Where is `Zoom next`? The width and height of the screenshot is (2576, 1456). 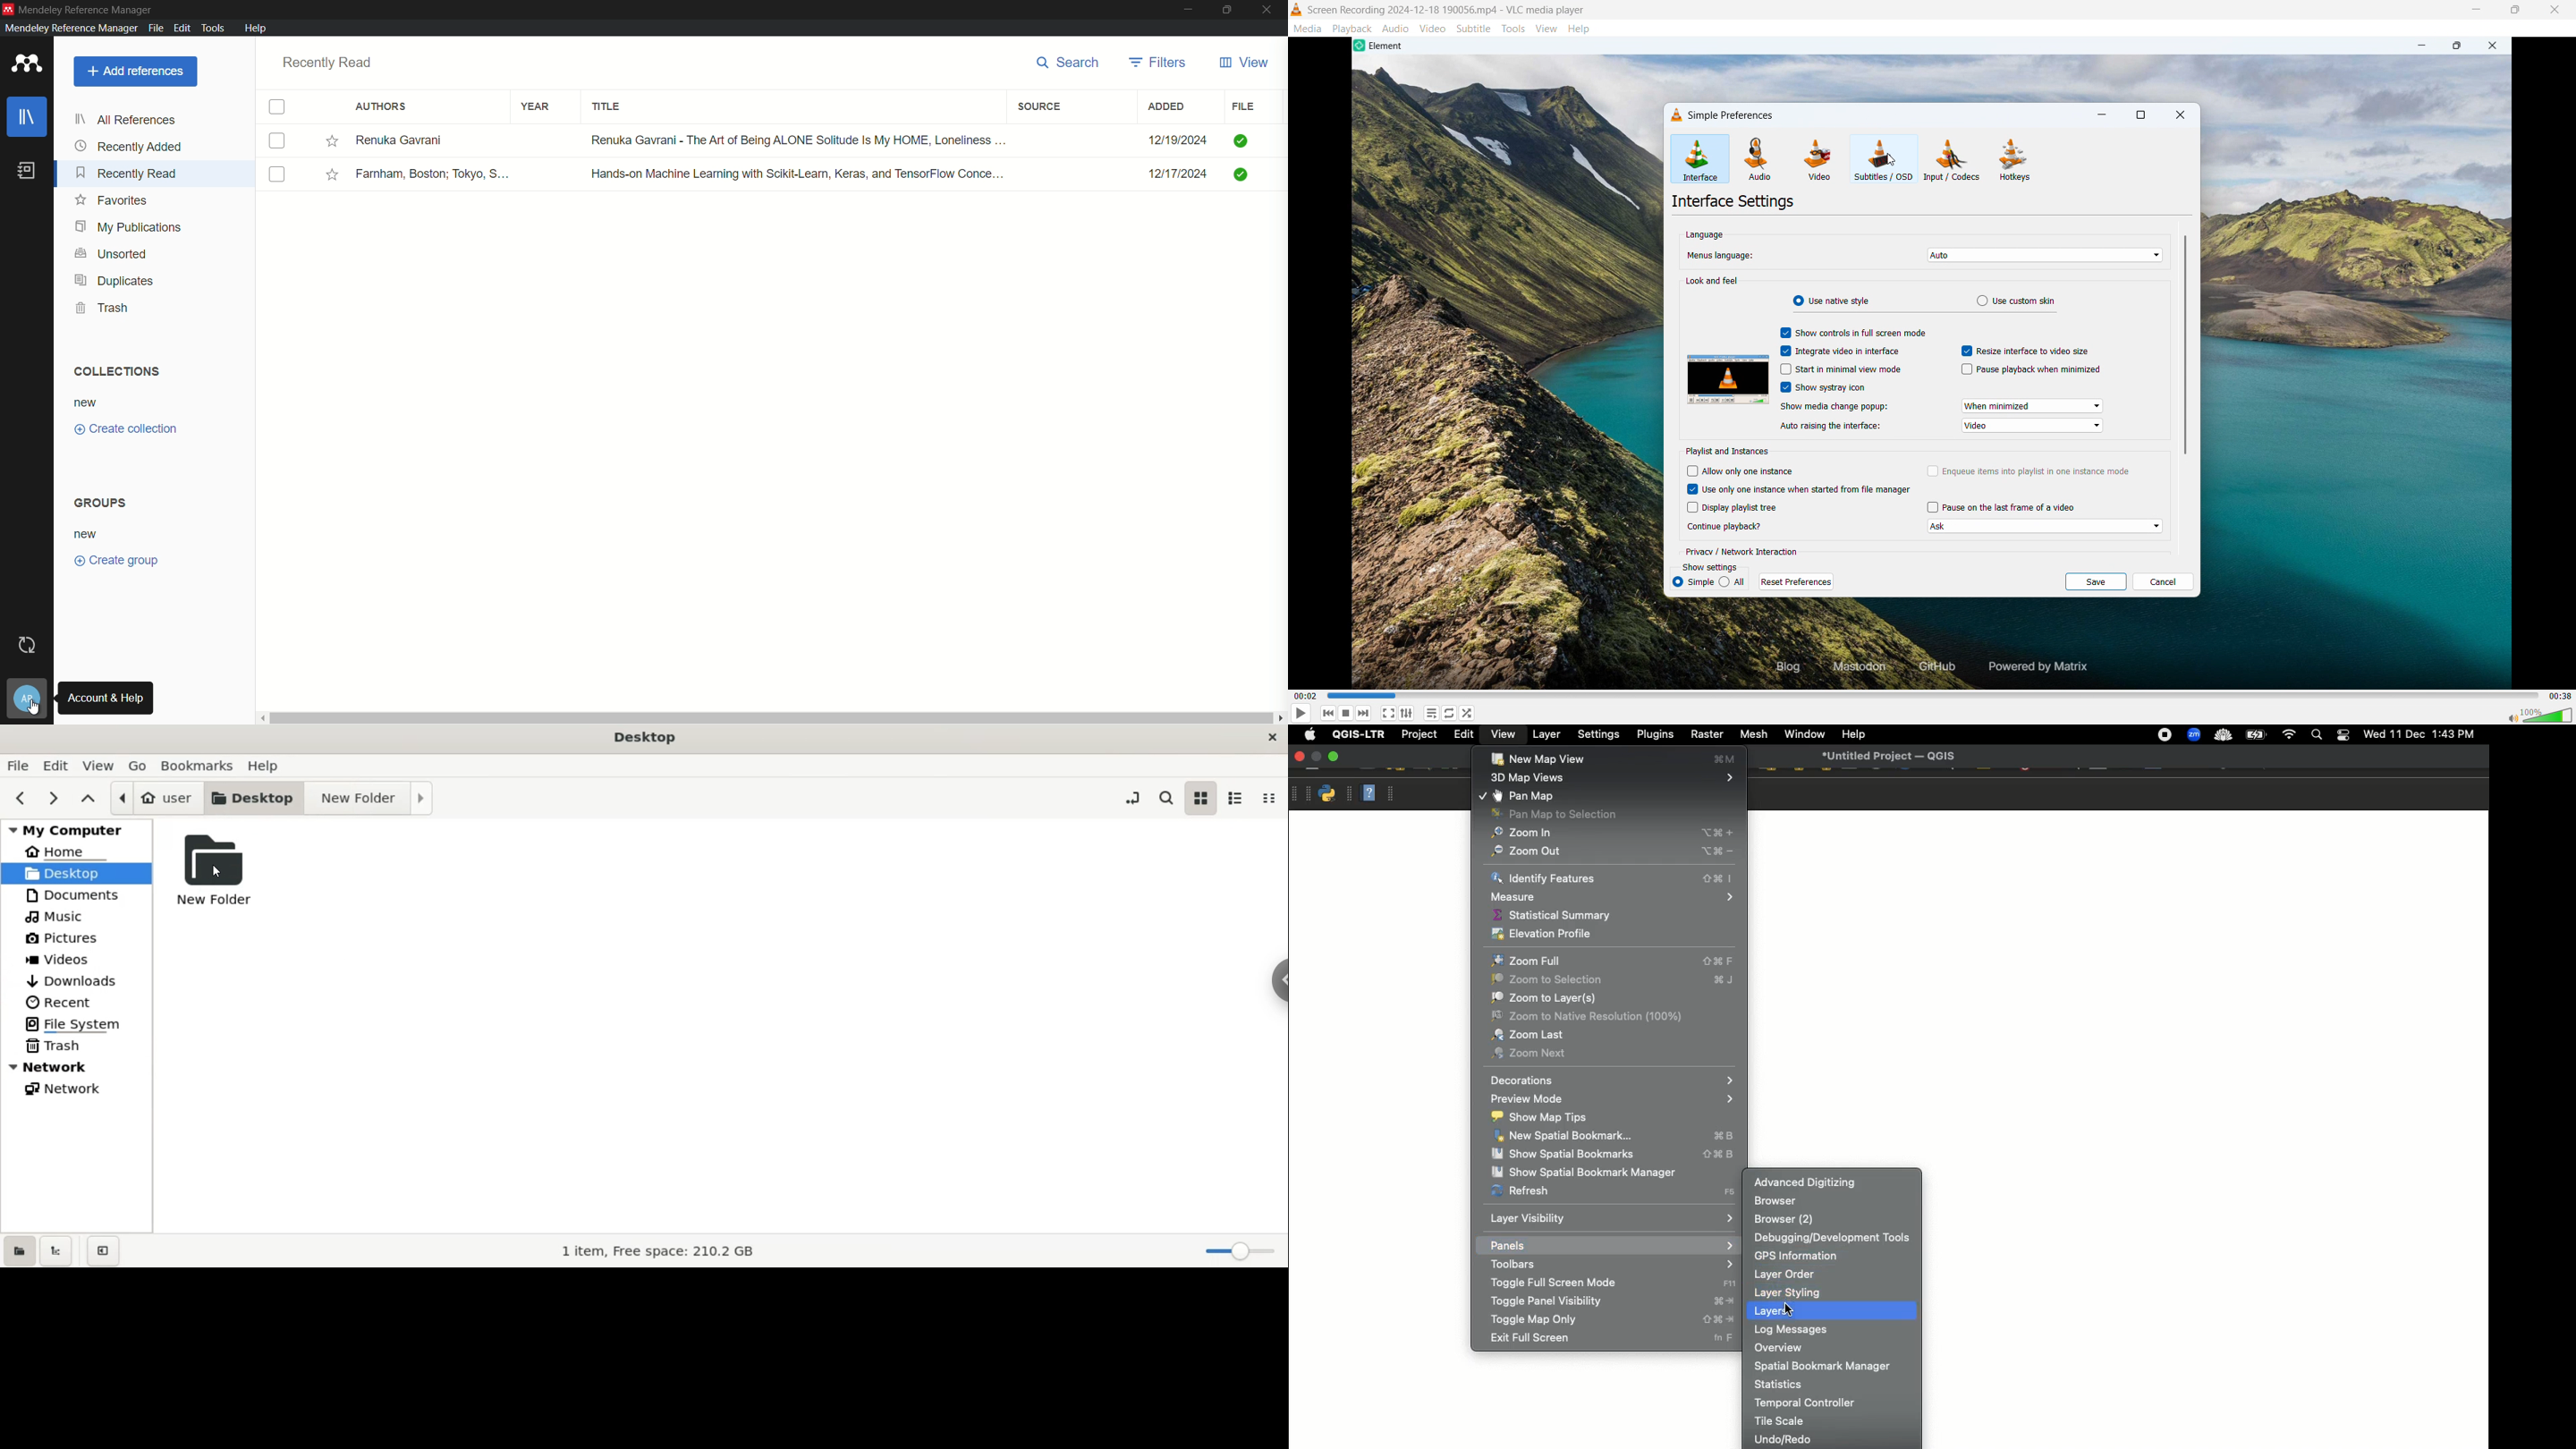 Zoom next is located at coordinates (1614, 1054).